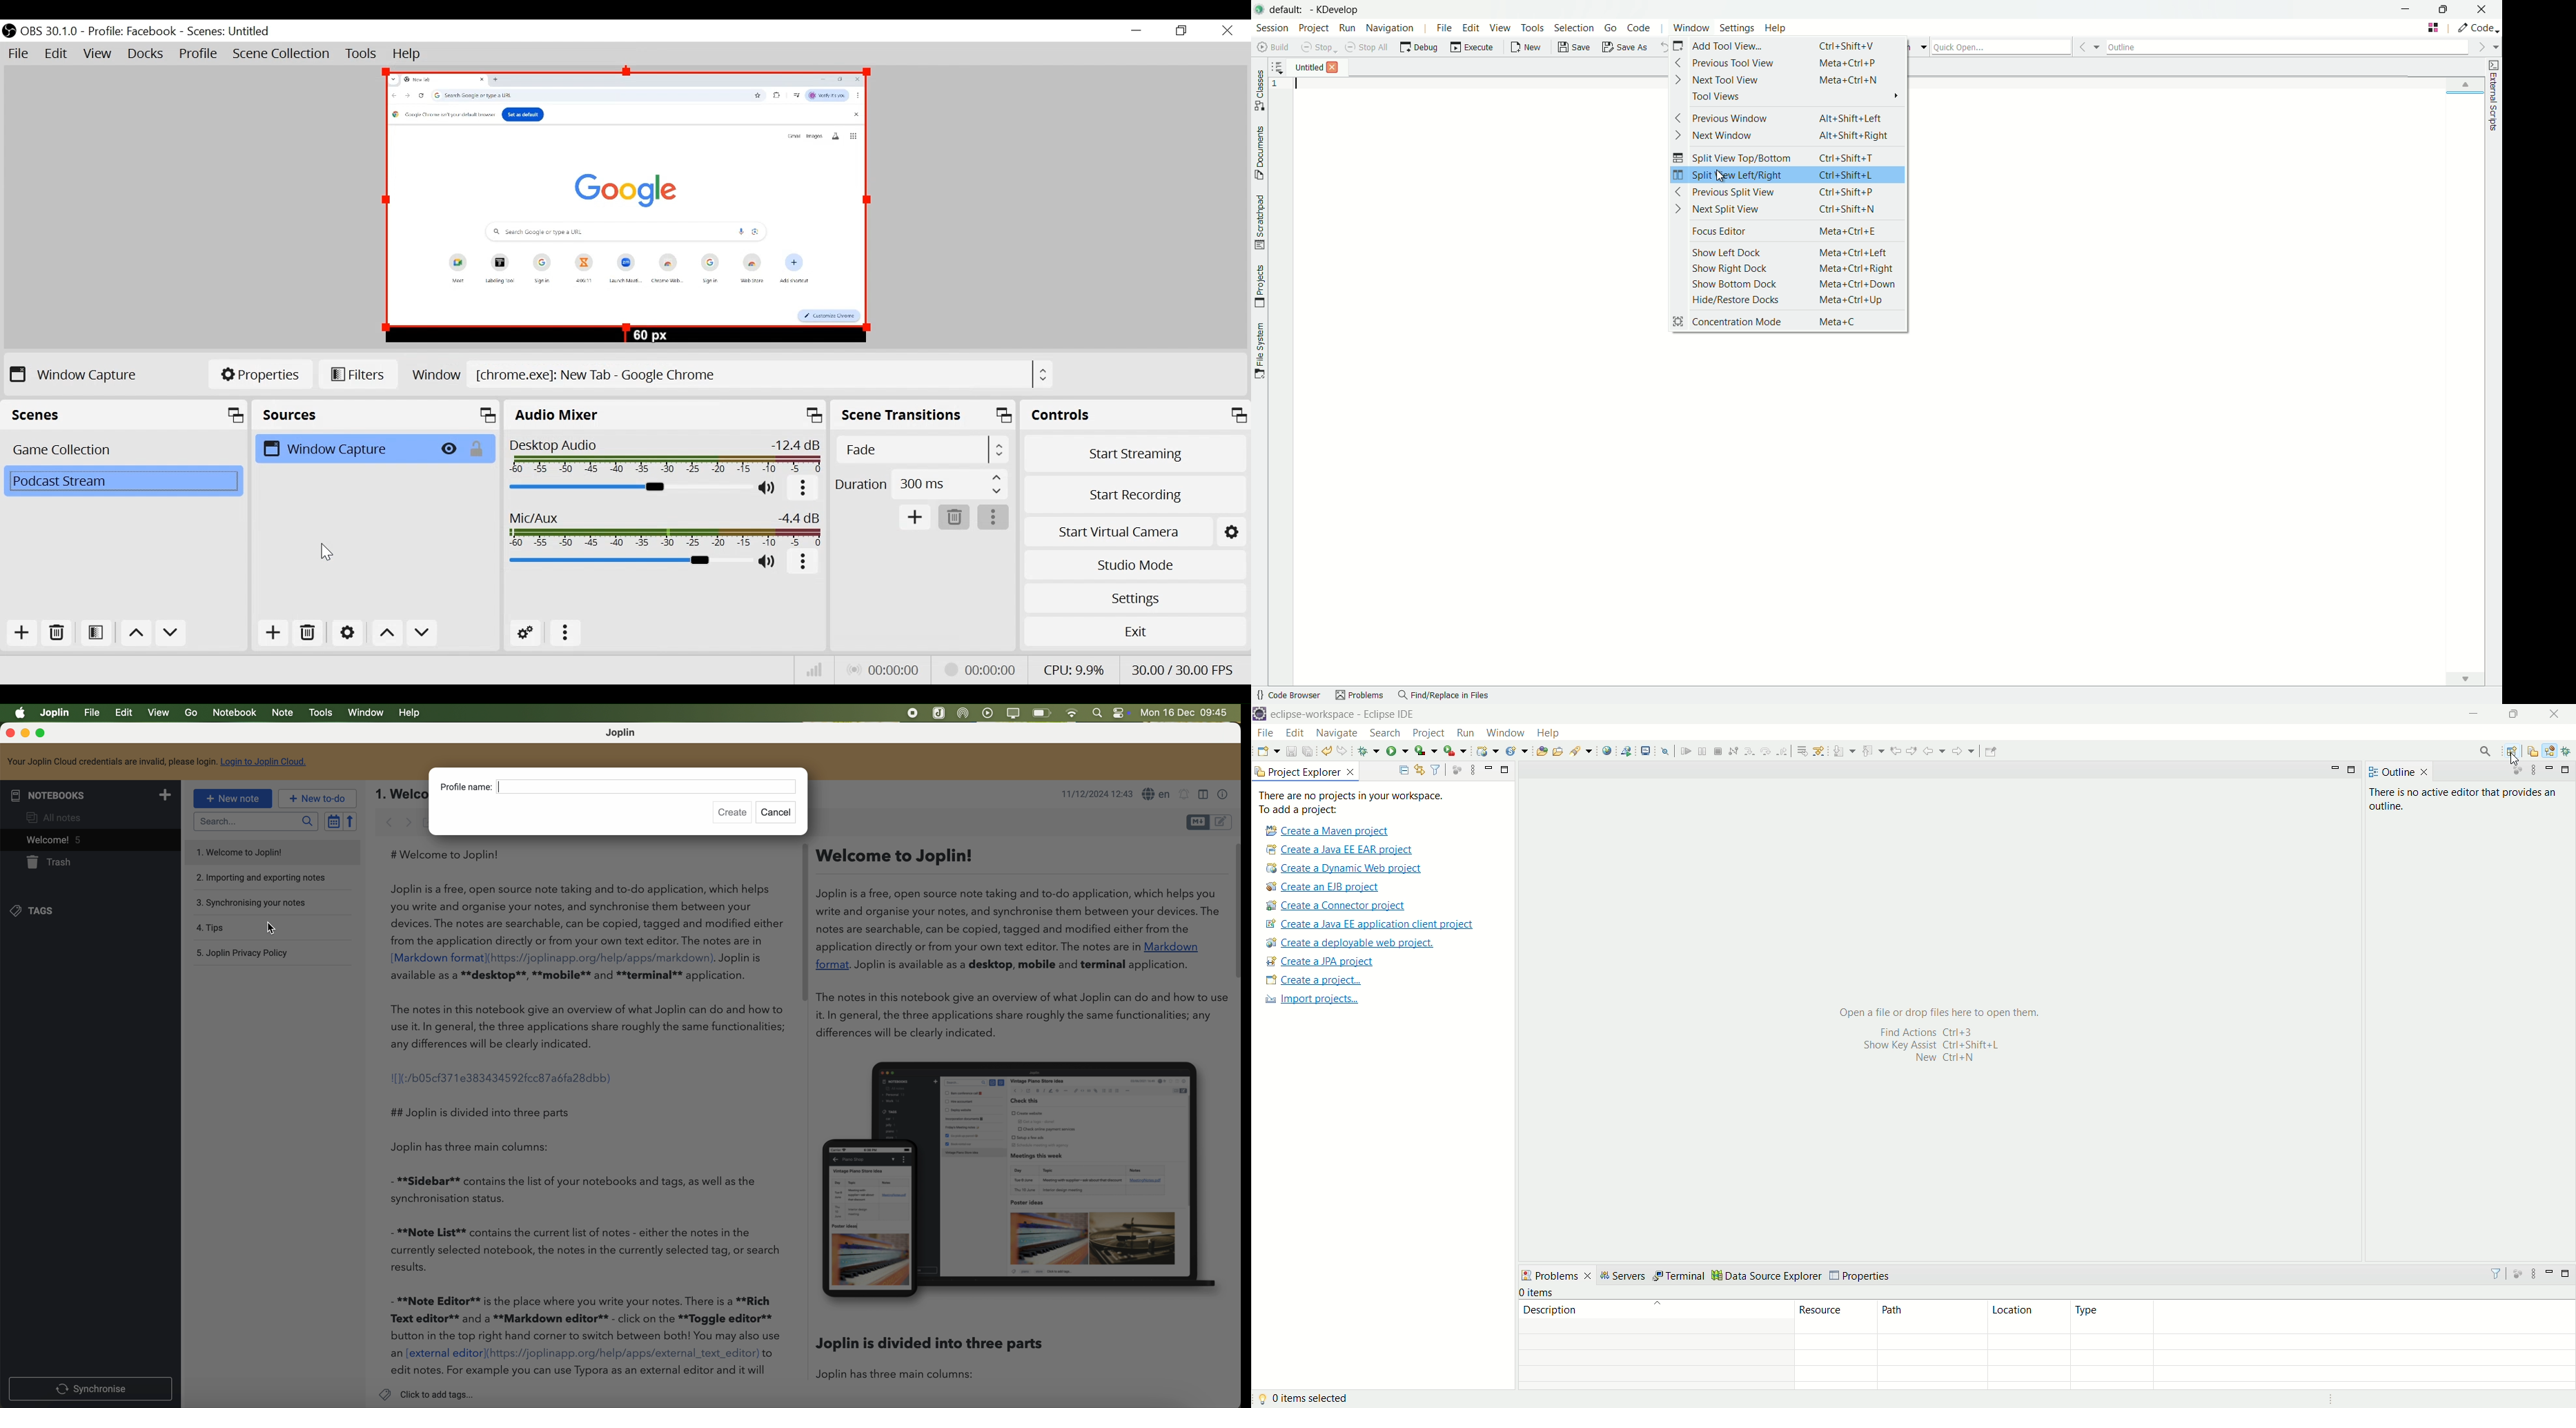 The image size is (2576, 1428). I want to click on create a connector project, so click(1336, 908).